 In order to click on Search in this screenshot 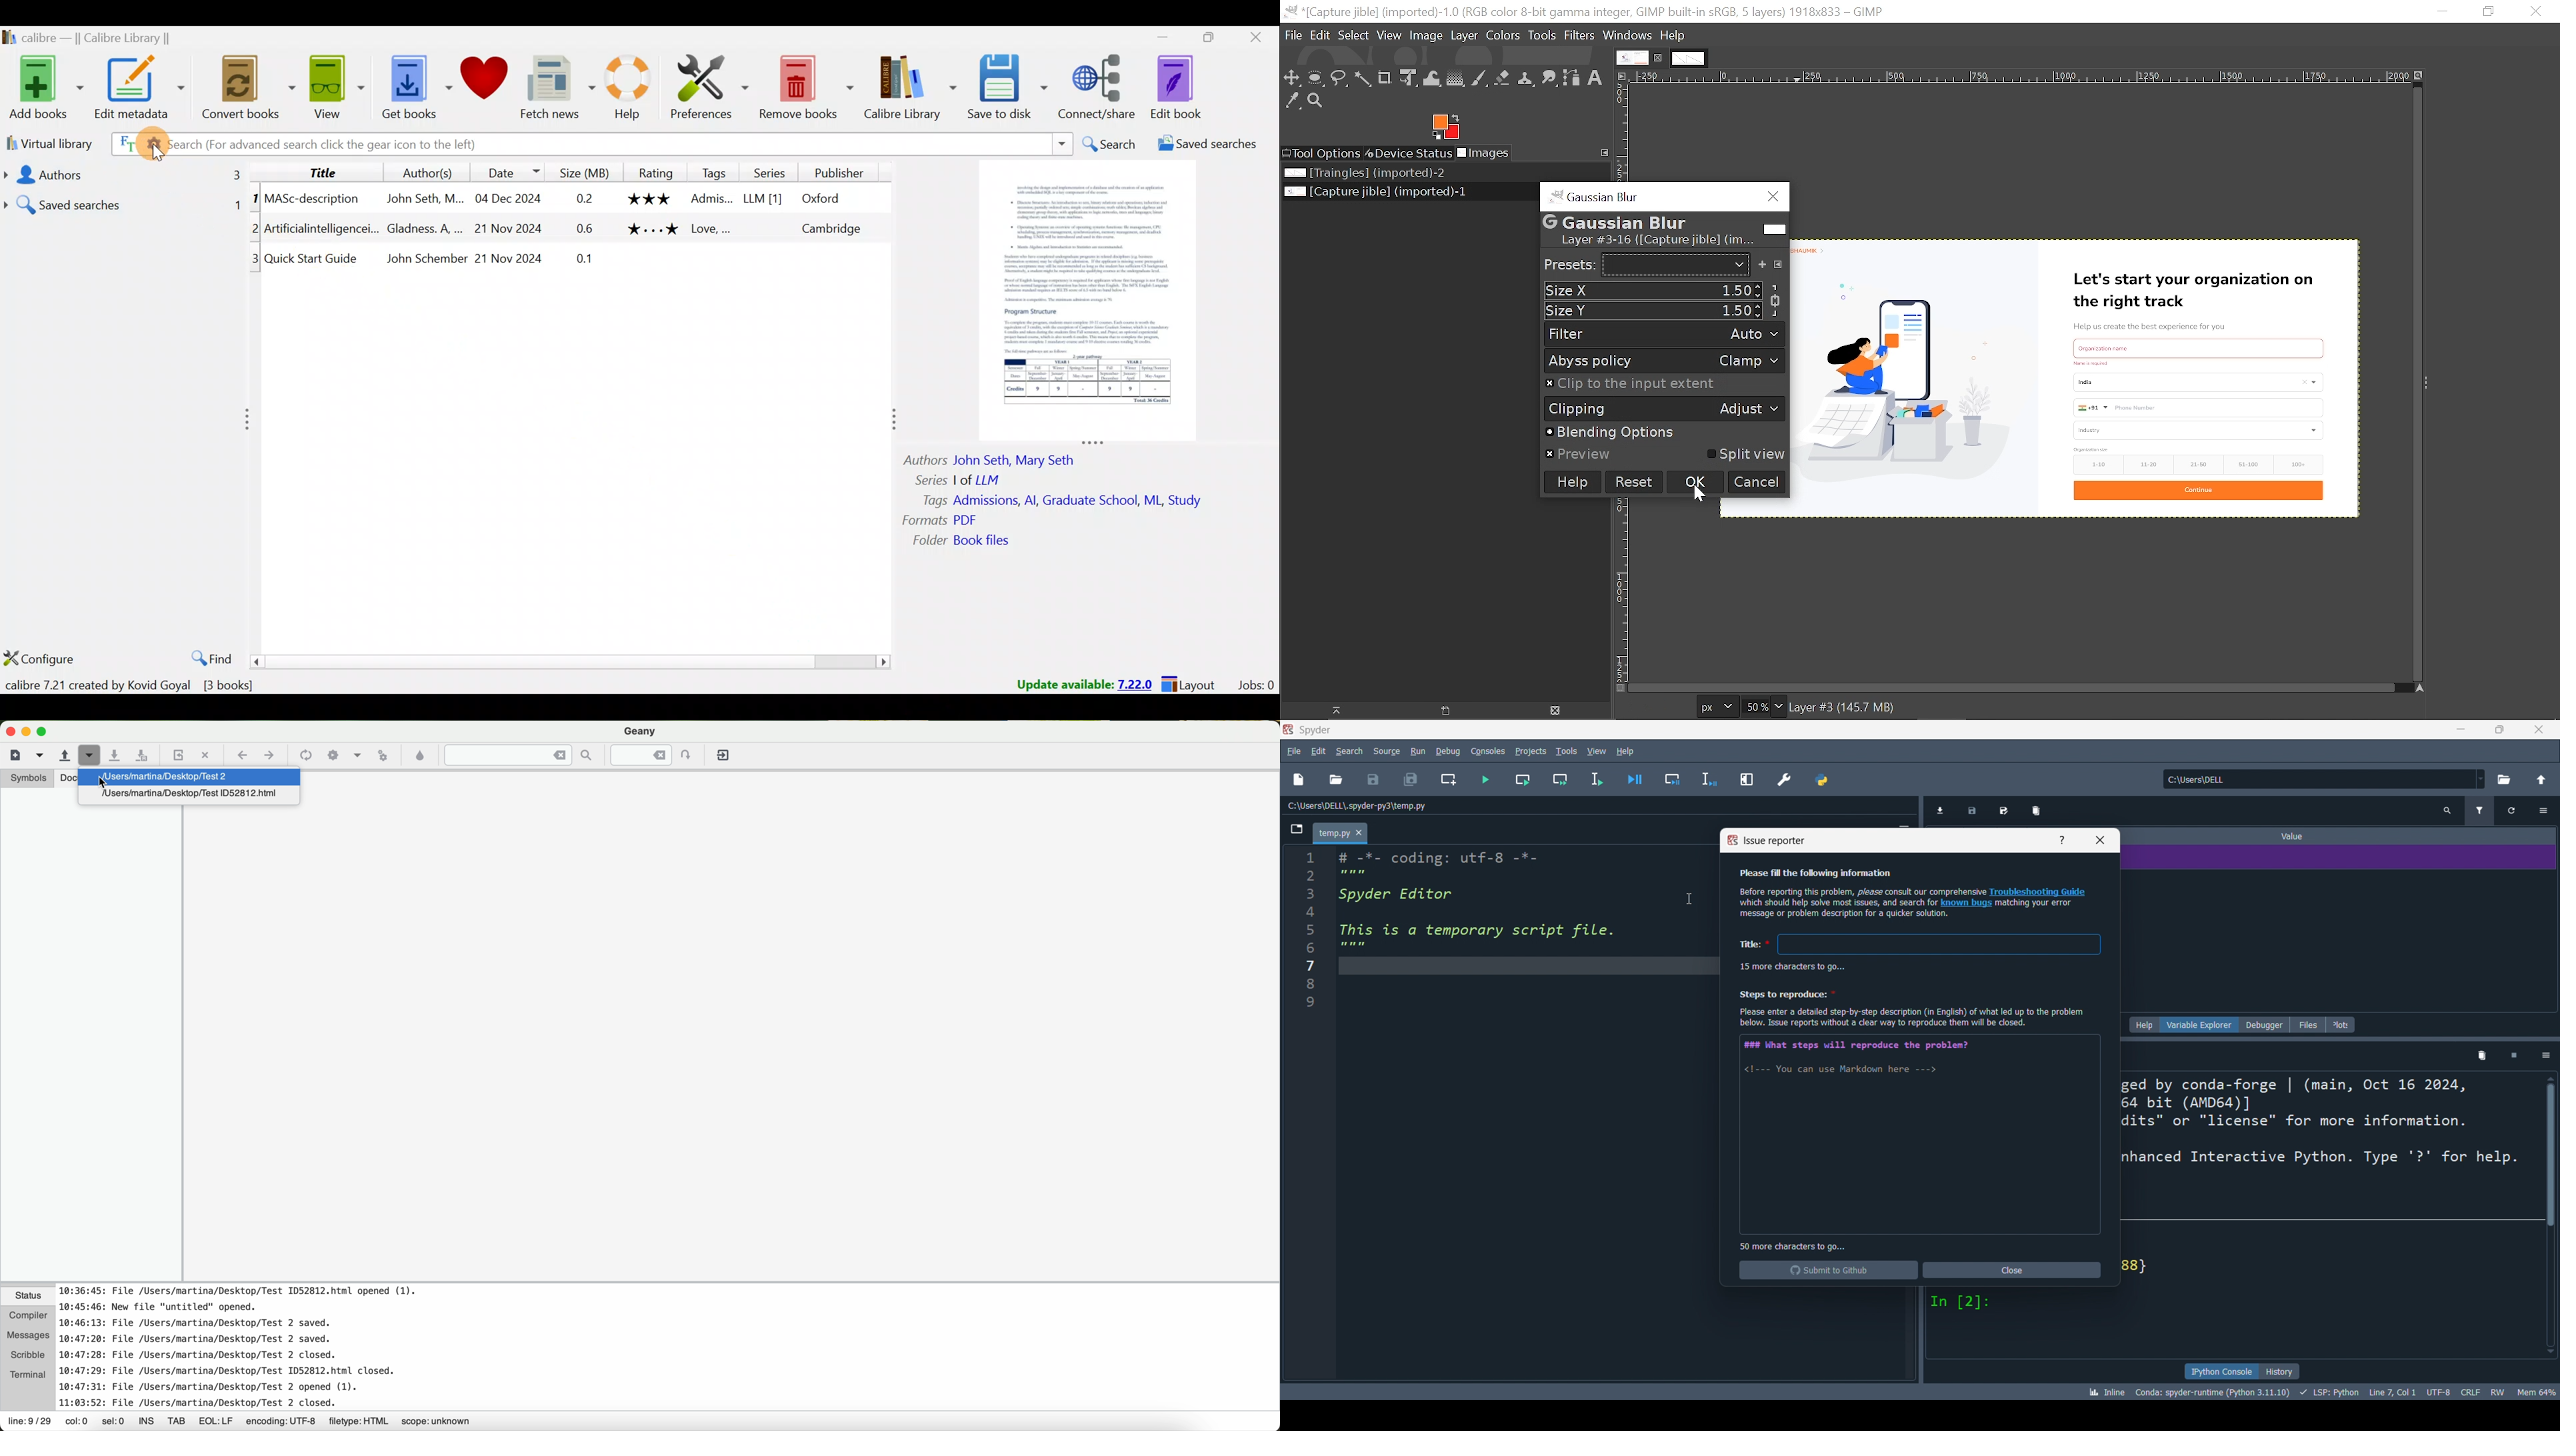, I will do `click(2449, 810)`.